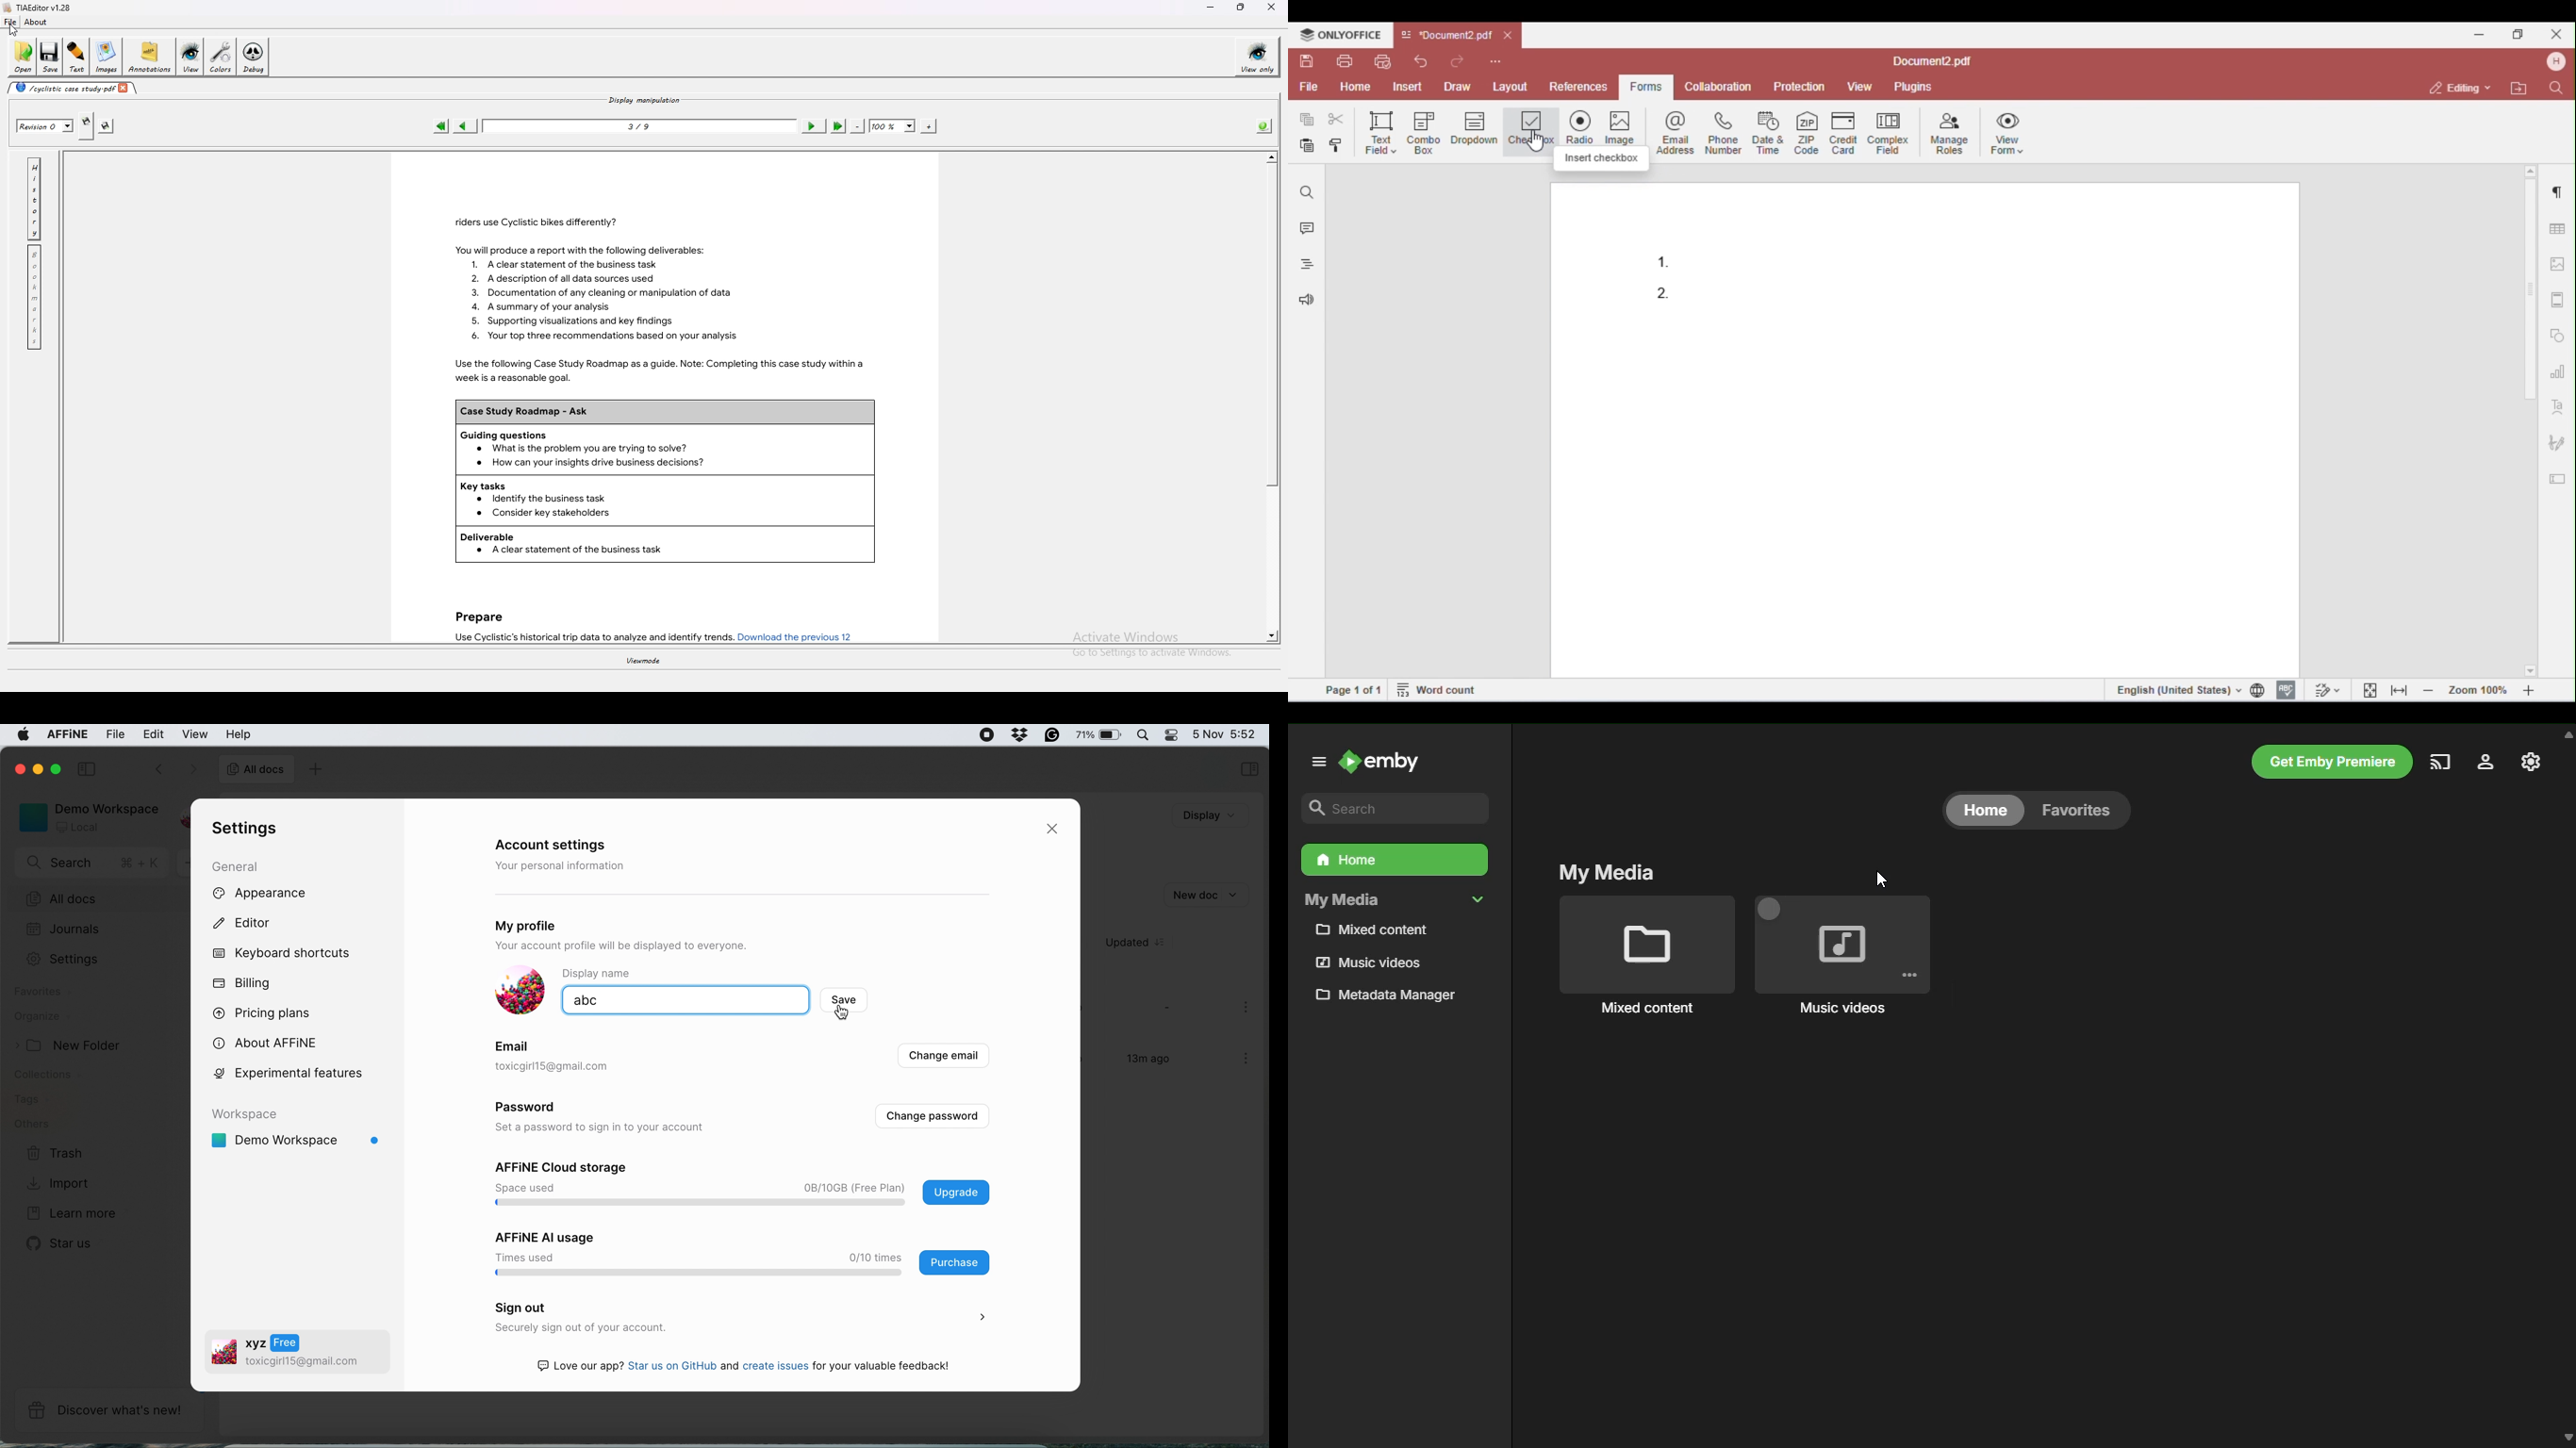 This screenshot has width=2576, height=1456. I want to click on 13m ago, so click(1141, 1063).